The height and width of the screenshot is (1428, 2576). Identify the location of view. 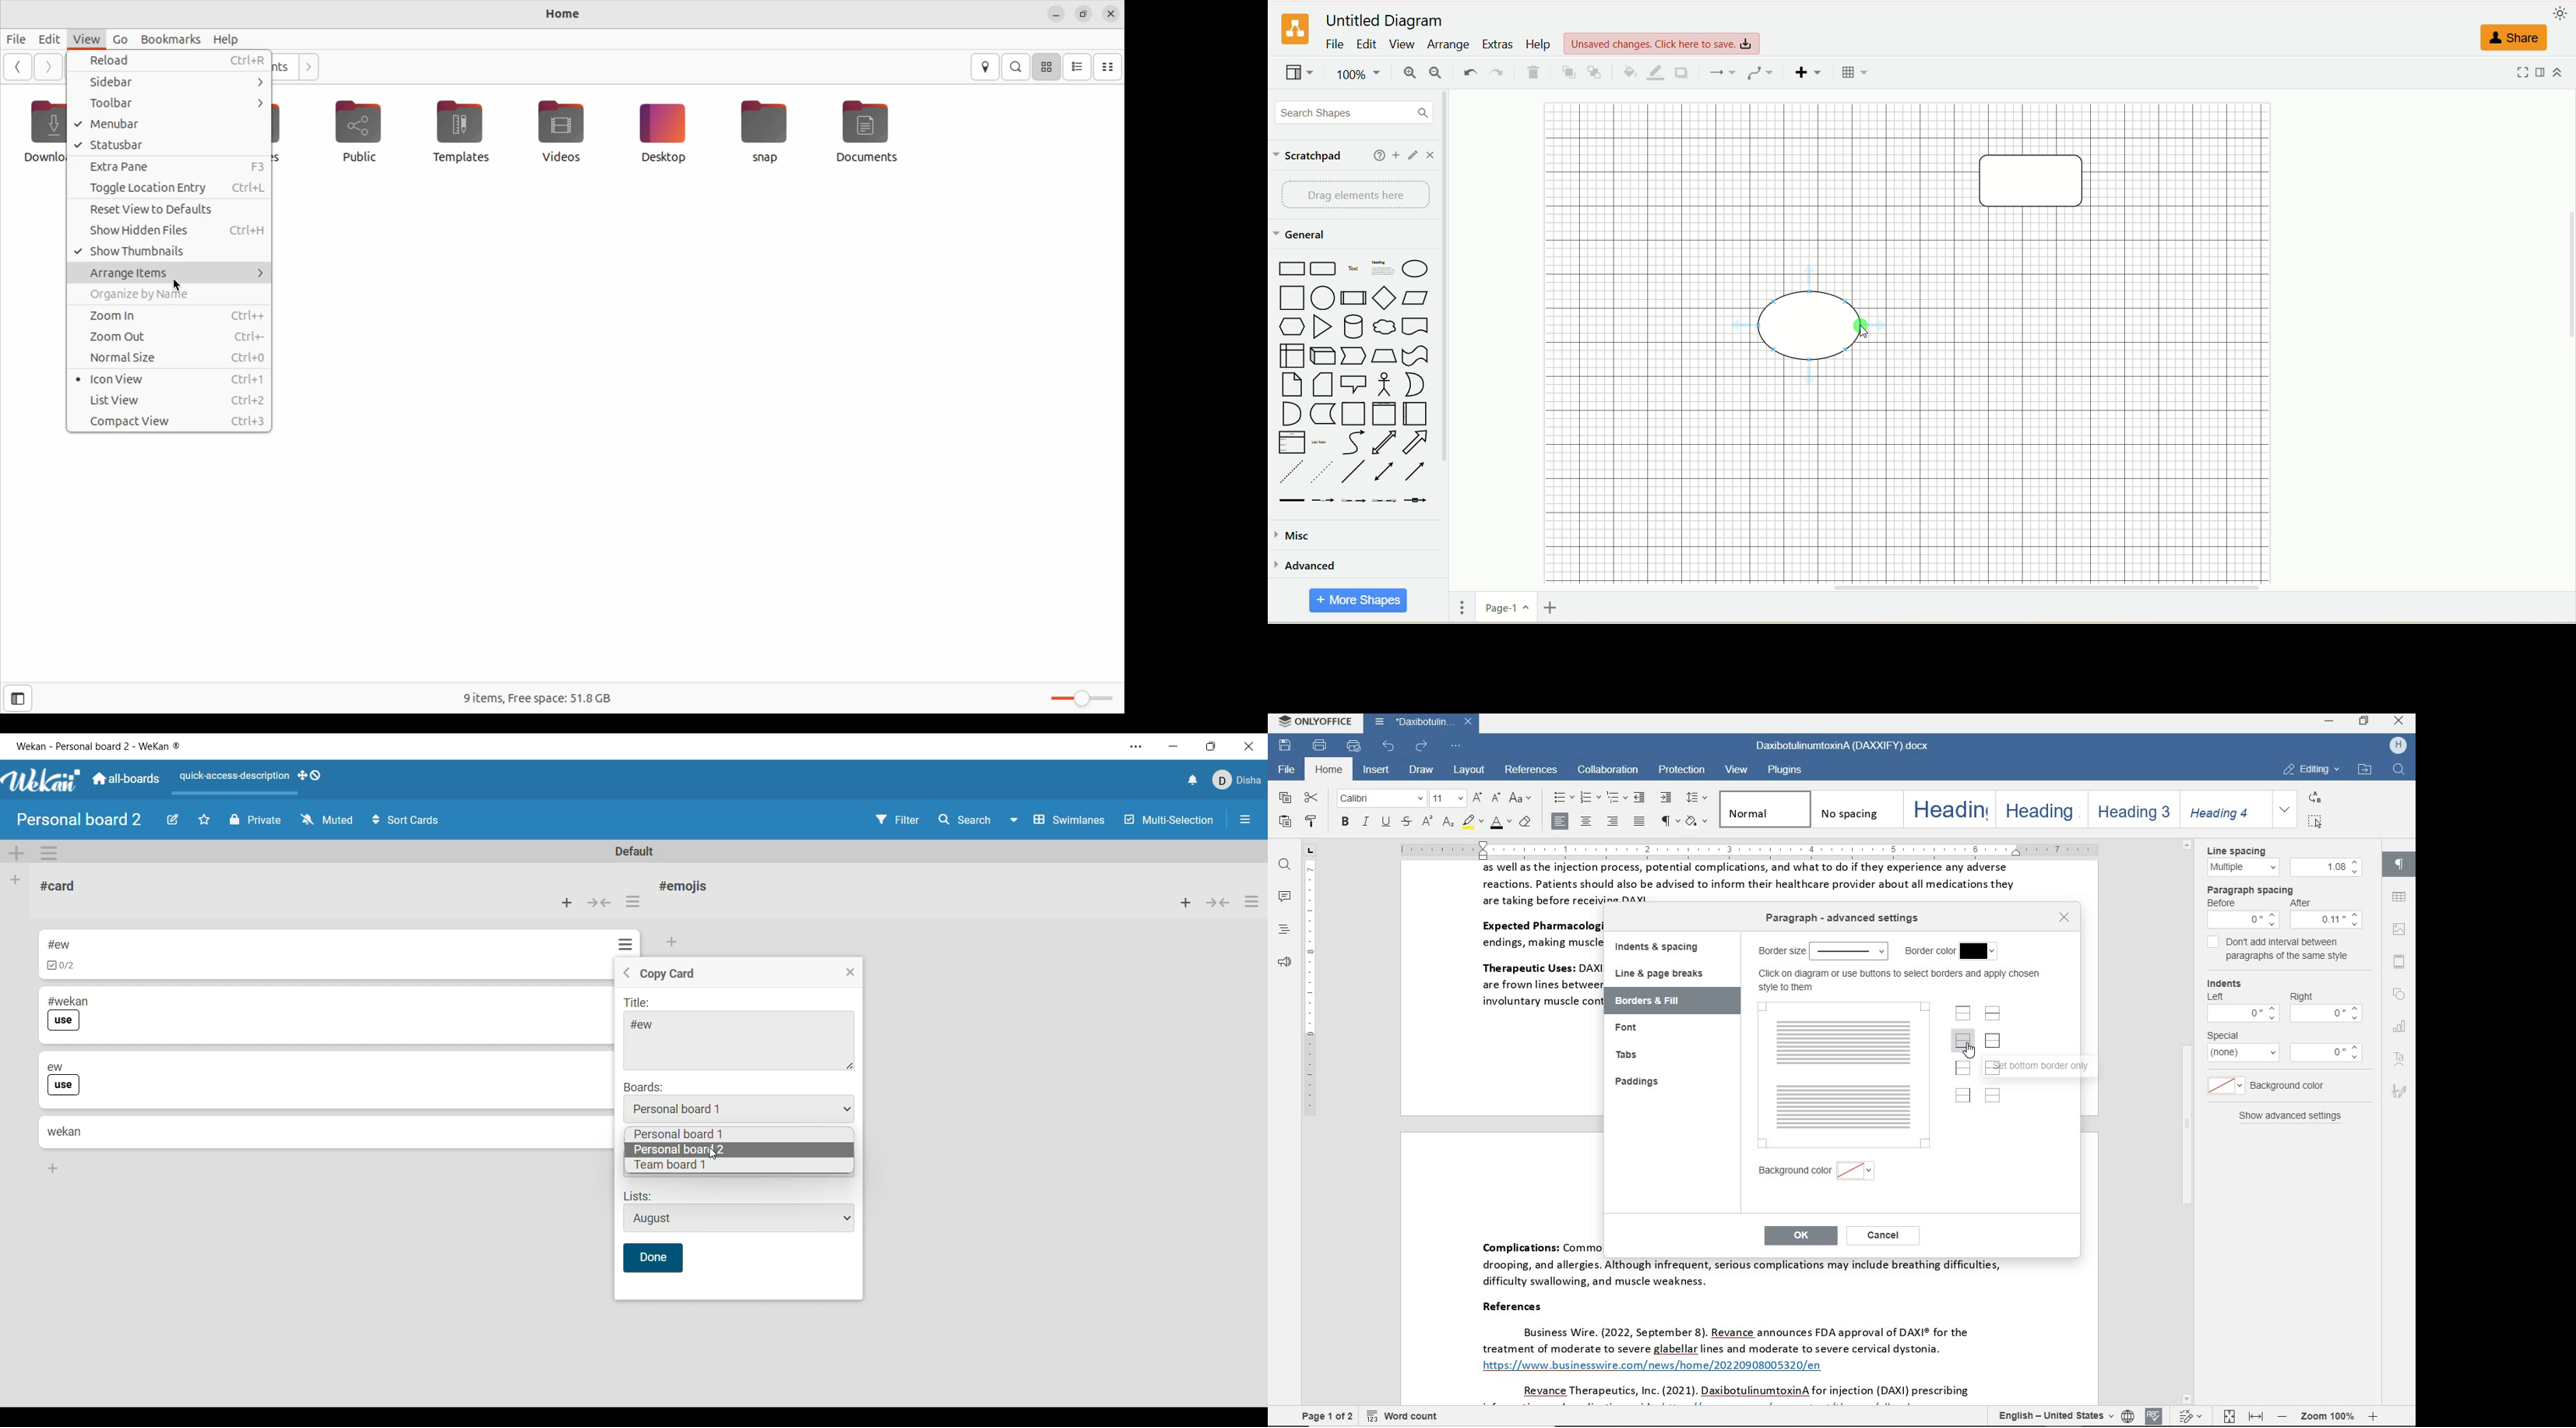
(1663, 42).